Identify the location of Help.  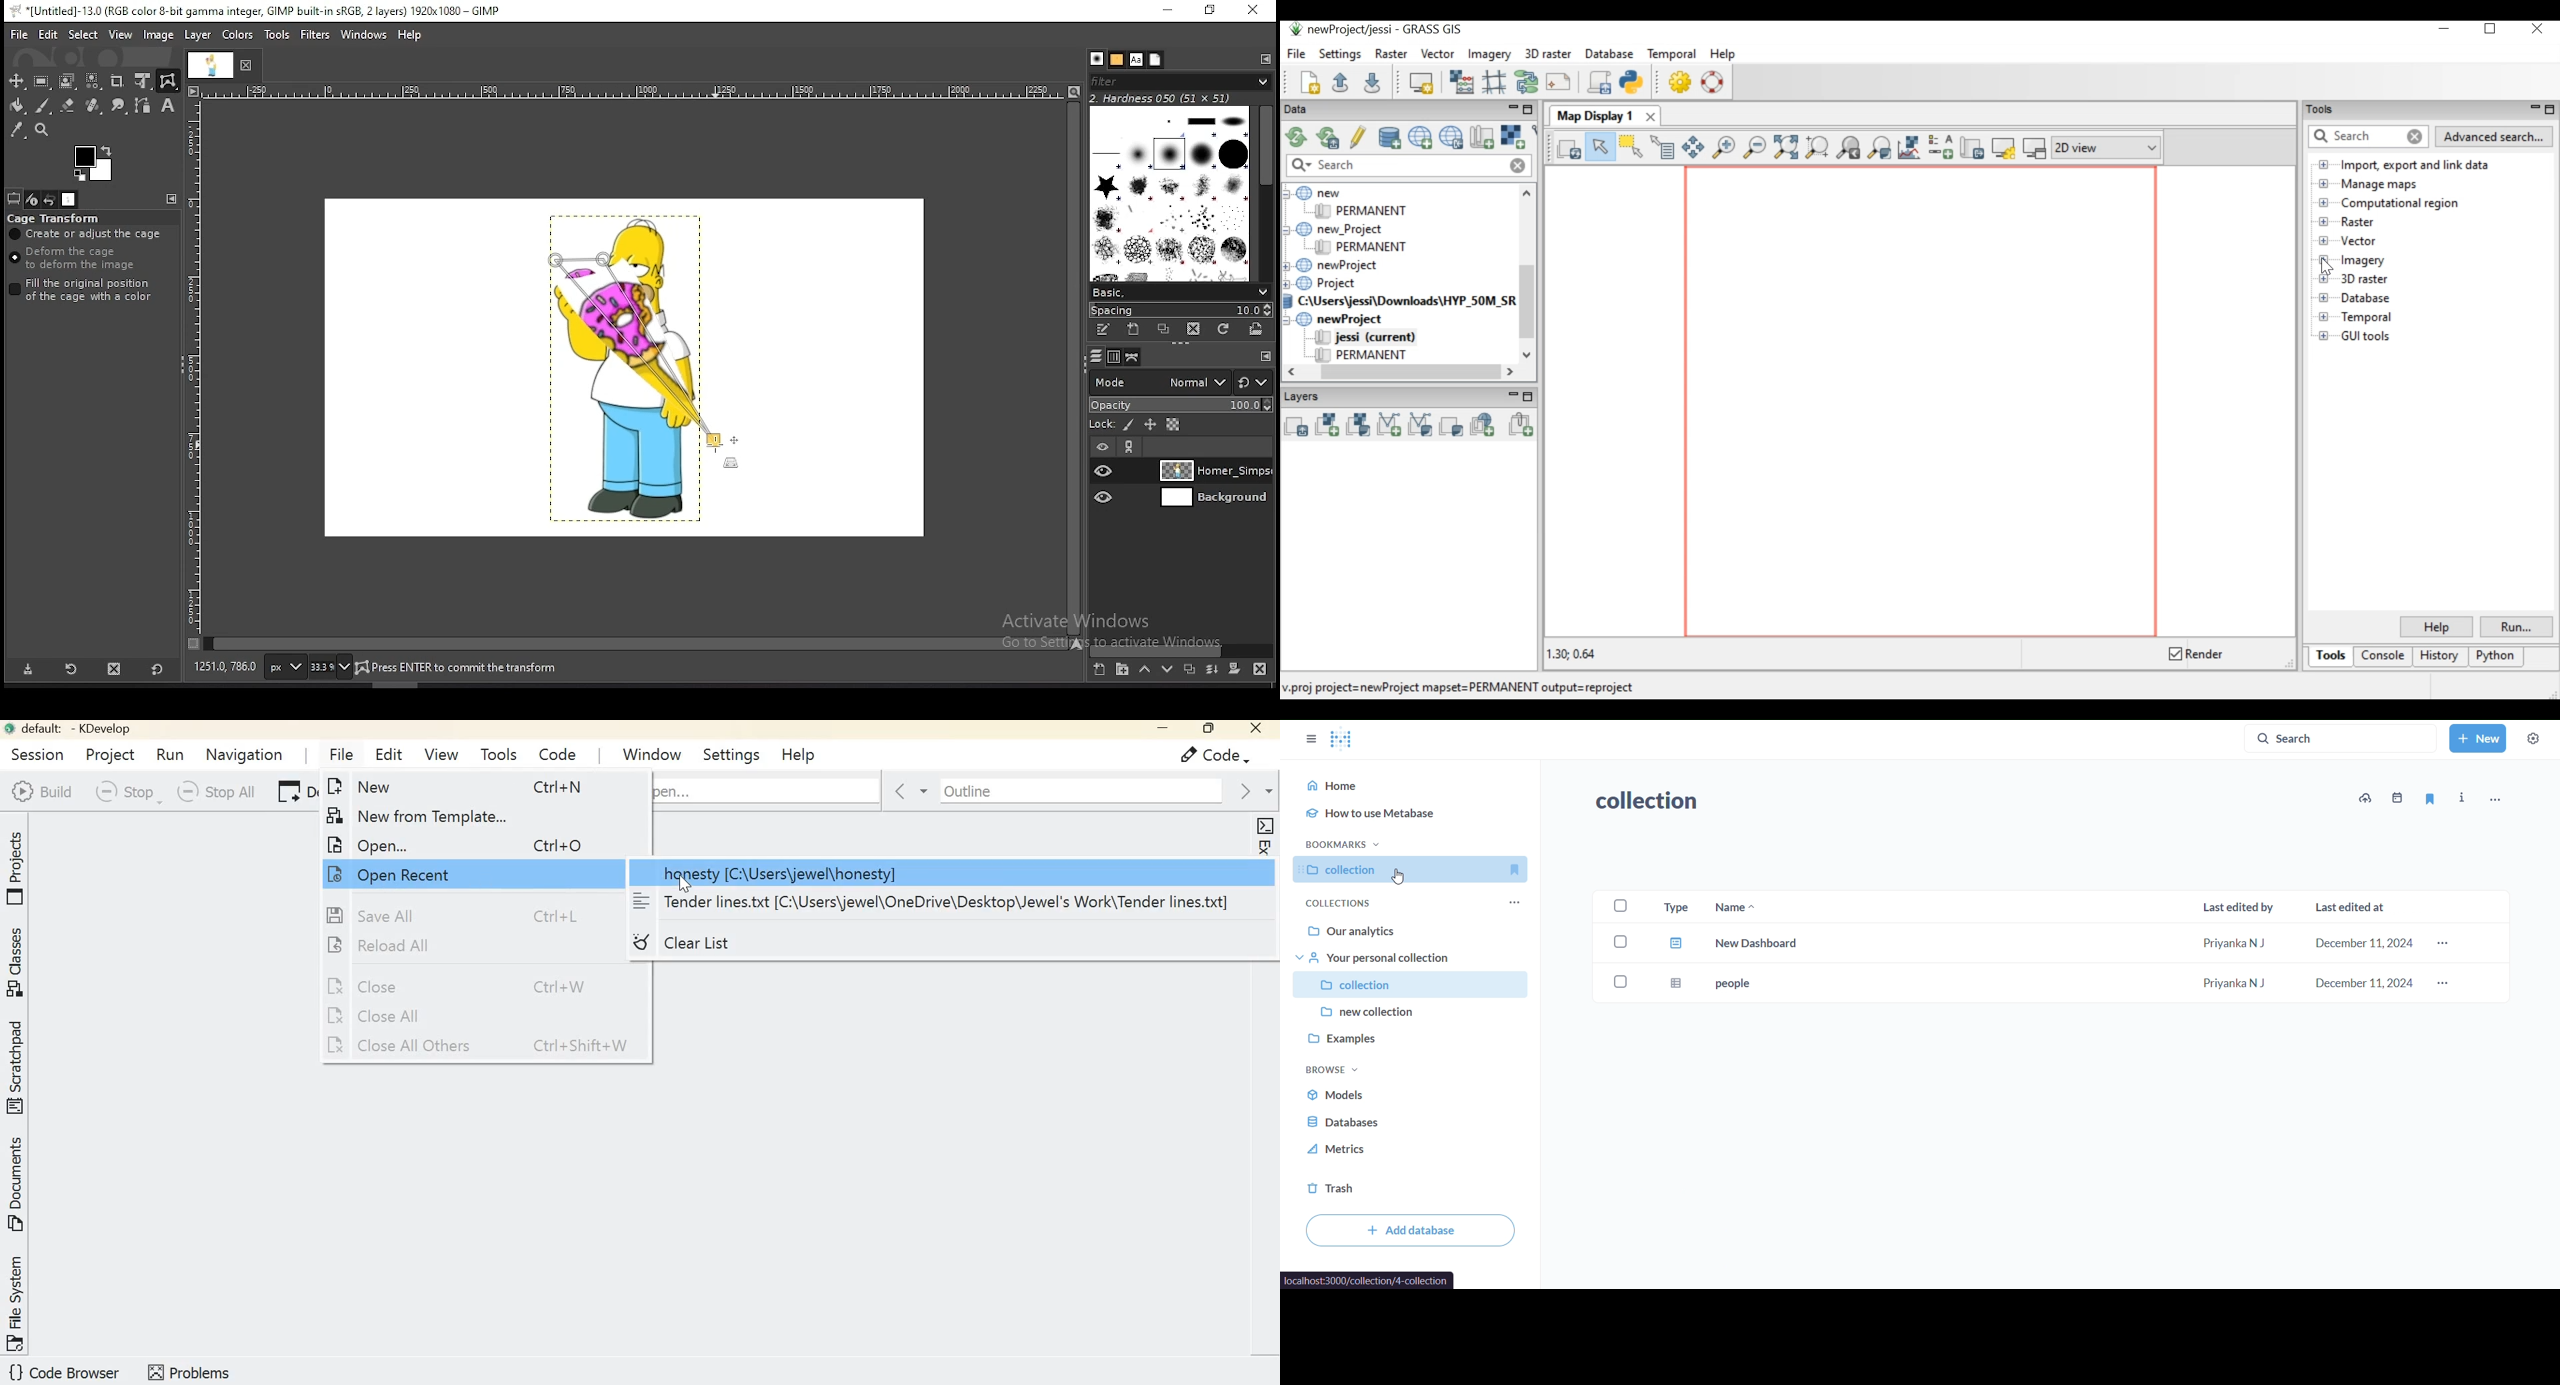
(797, 753).